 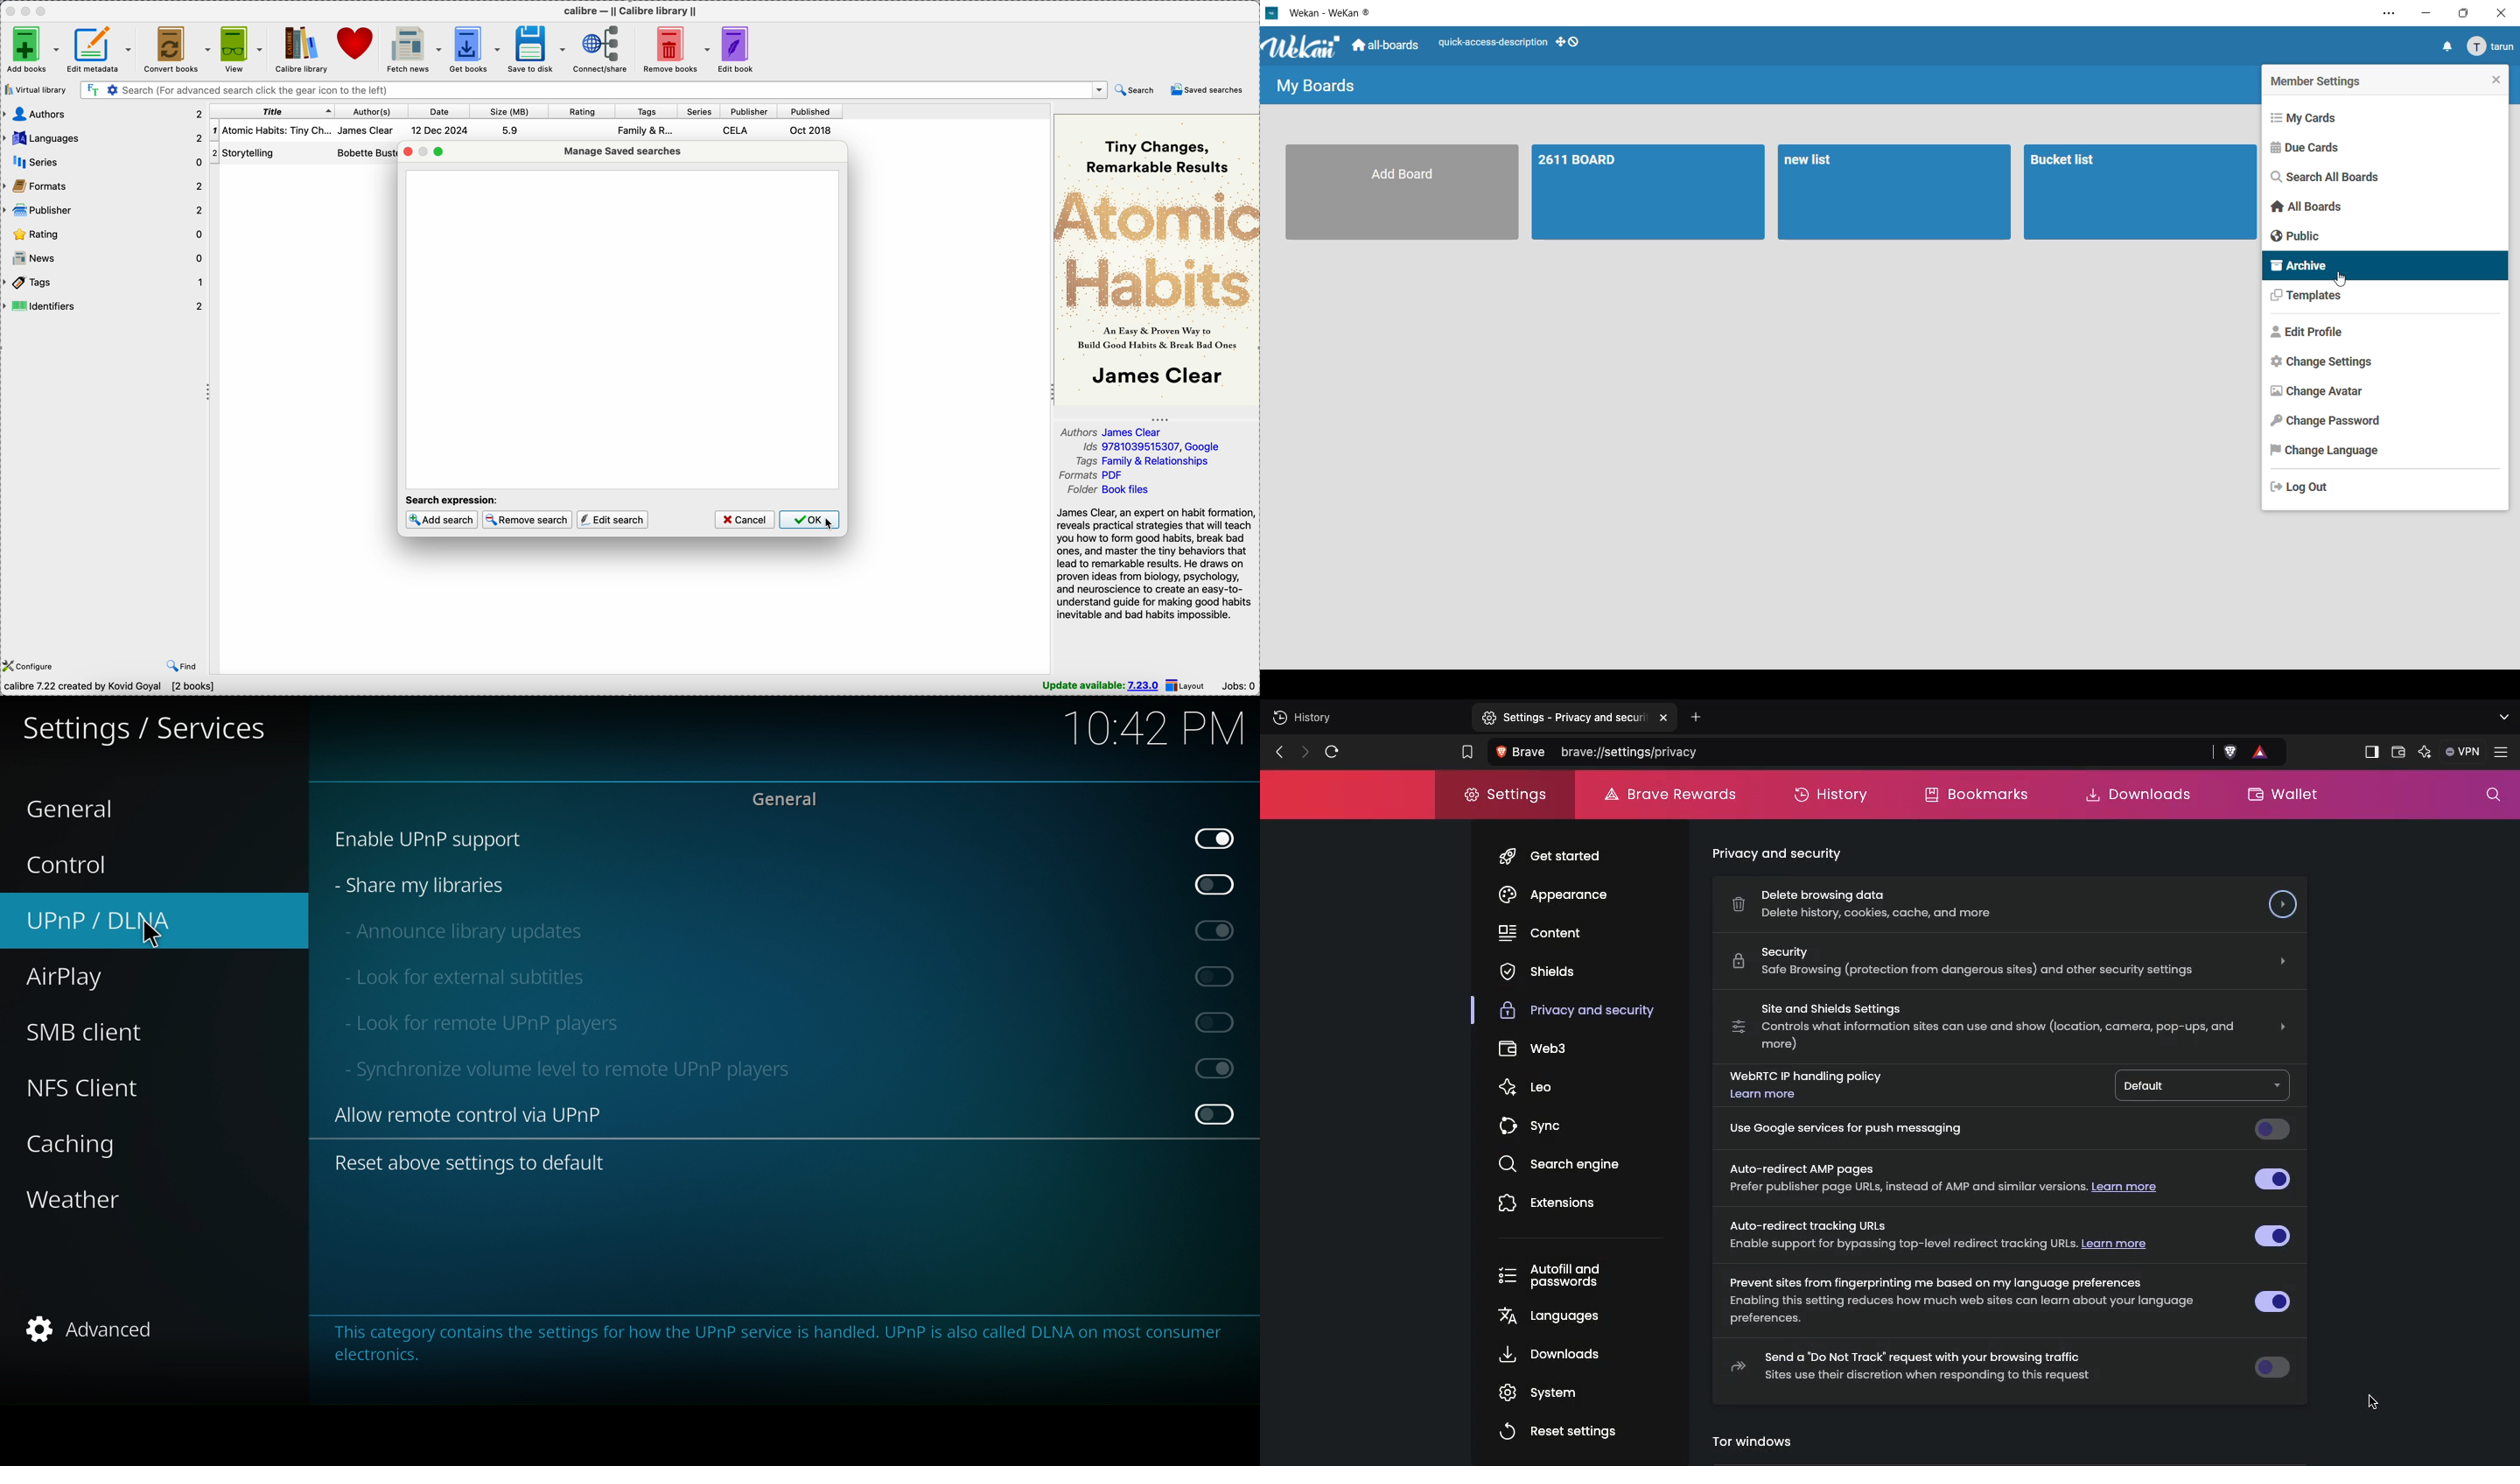 What do you see at coordinates (1135, 90) in the screenshot?
I see `search` at bounding box center [1135, 90].